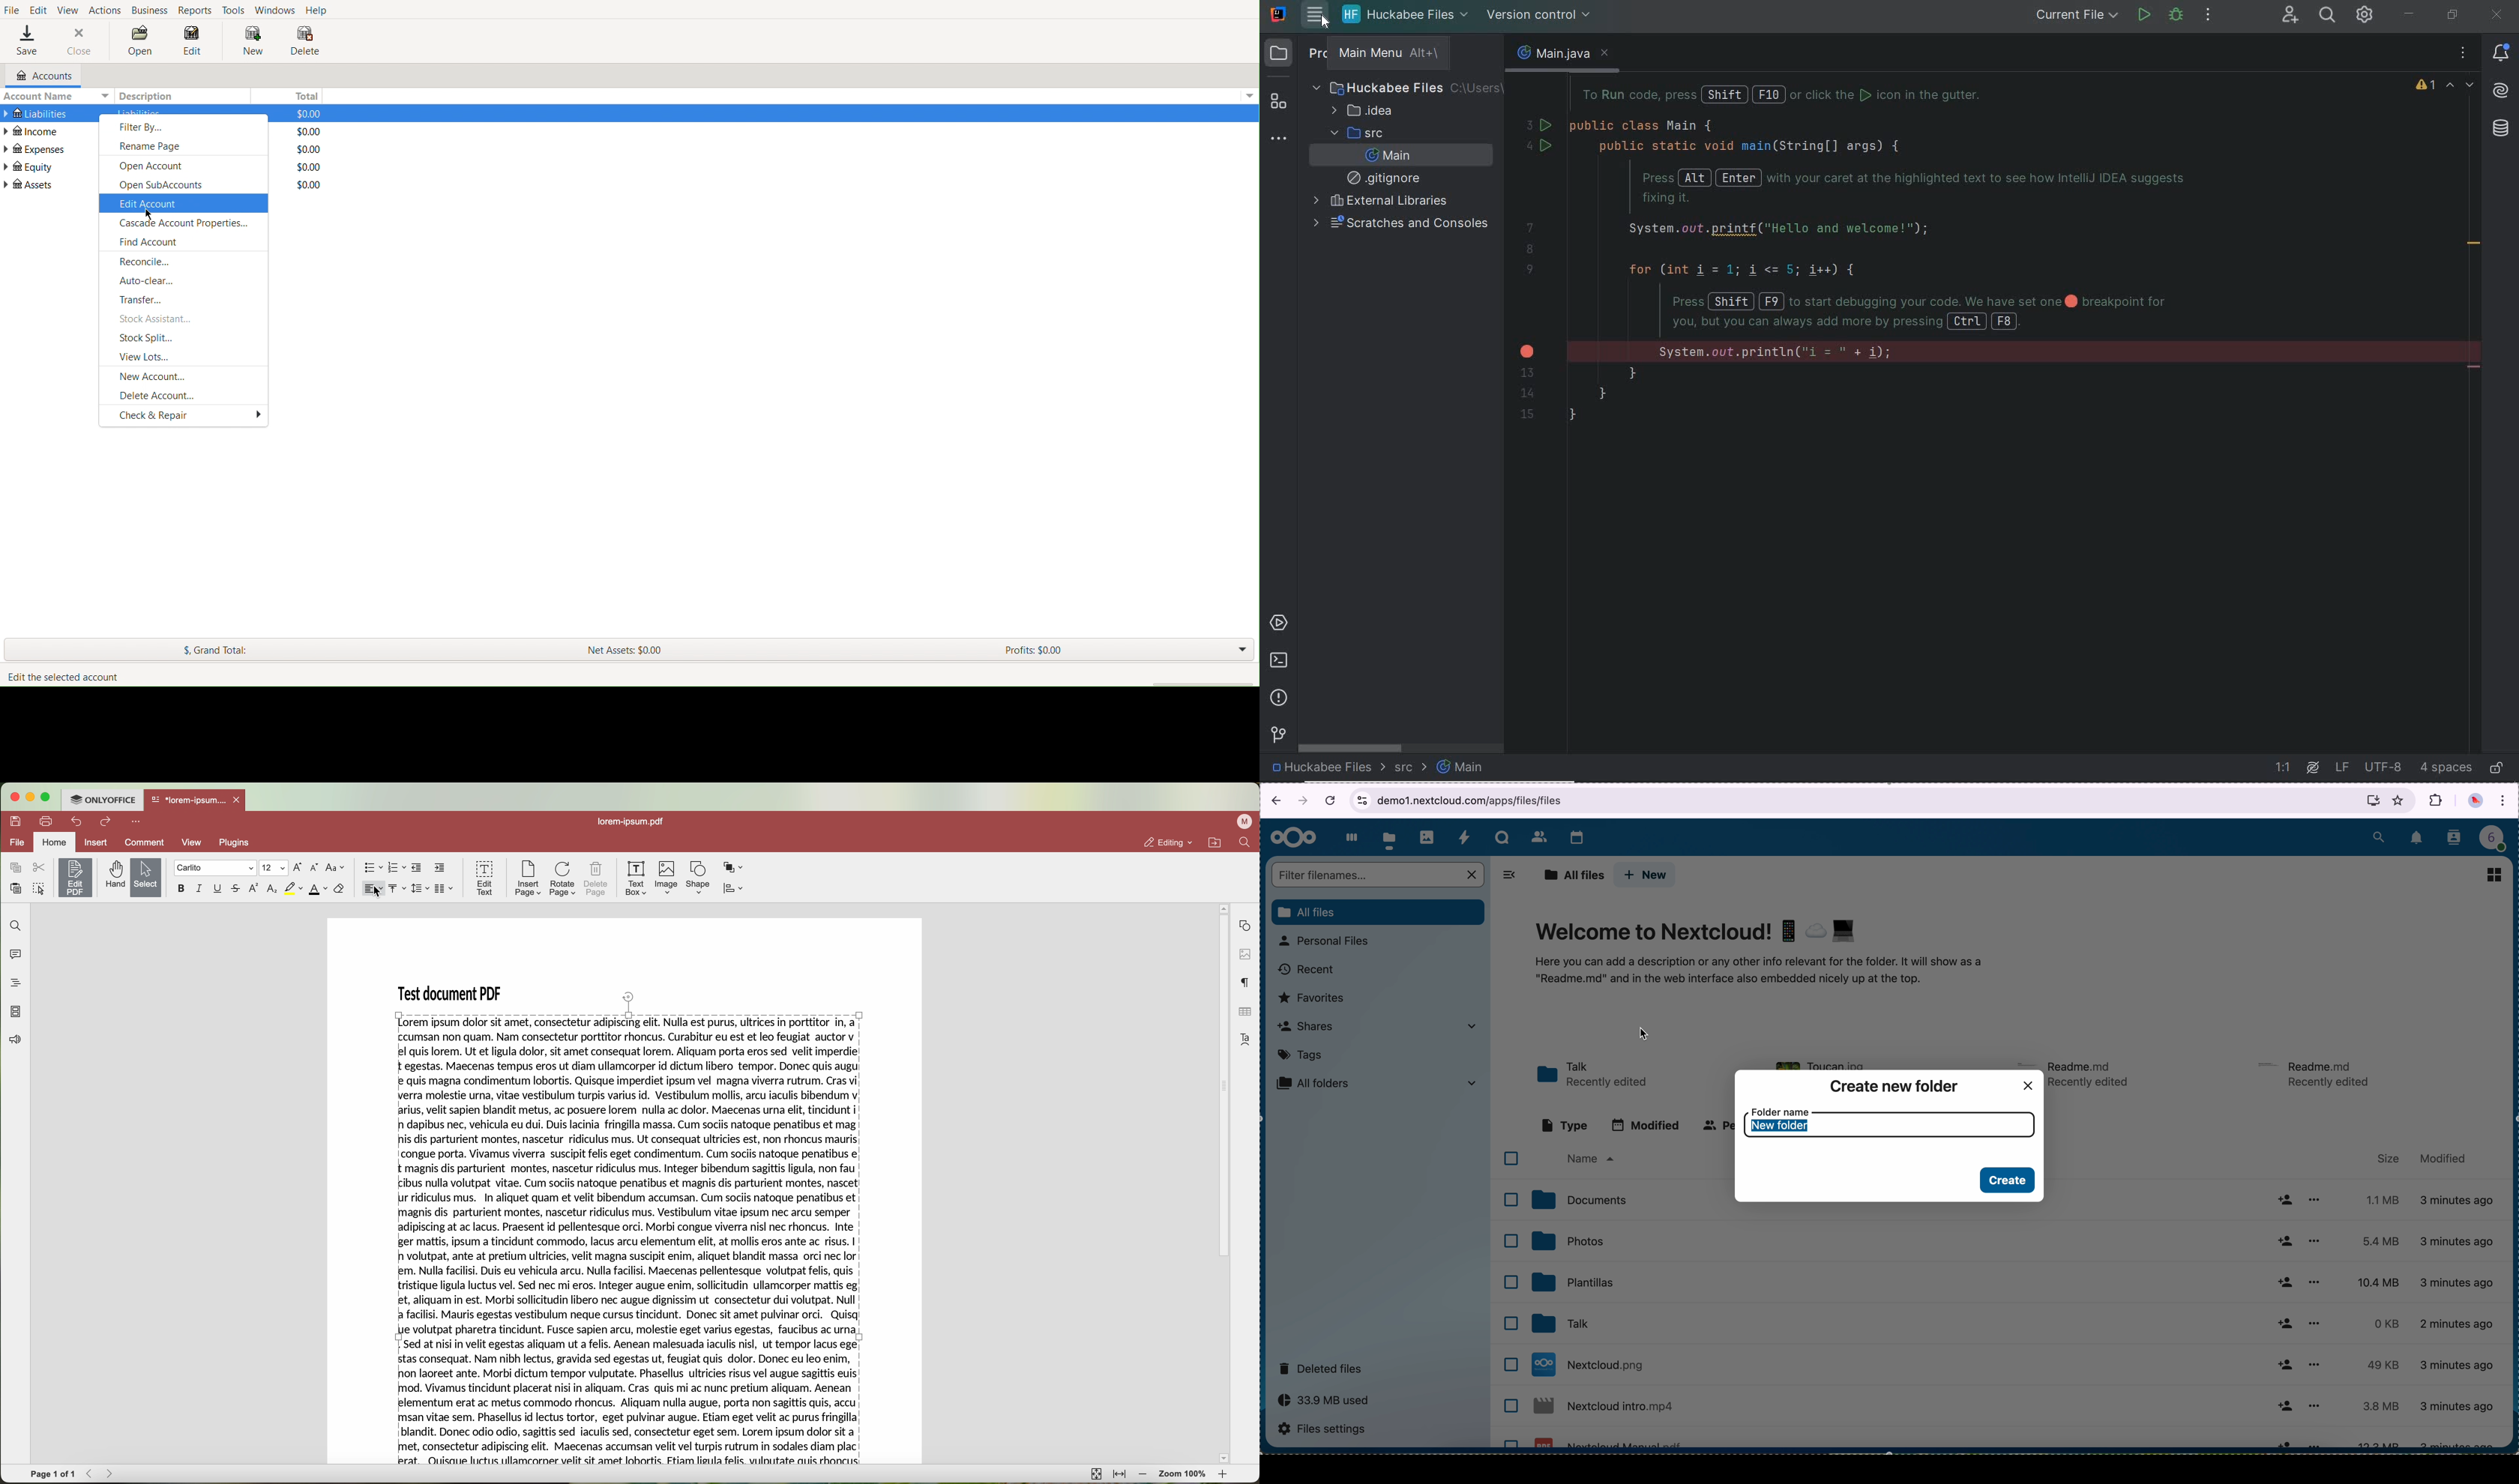 The width and height of the screenshot is (2520, 1484). Describe the element at coordinates (197, 11) in the screenshot. I see `Reports` at that location.